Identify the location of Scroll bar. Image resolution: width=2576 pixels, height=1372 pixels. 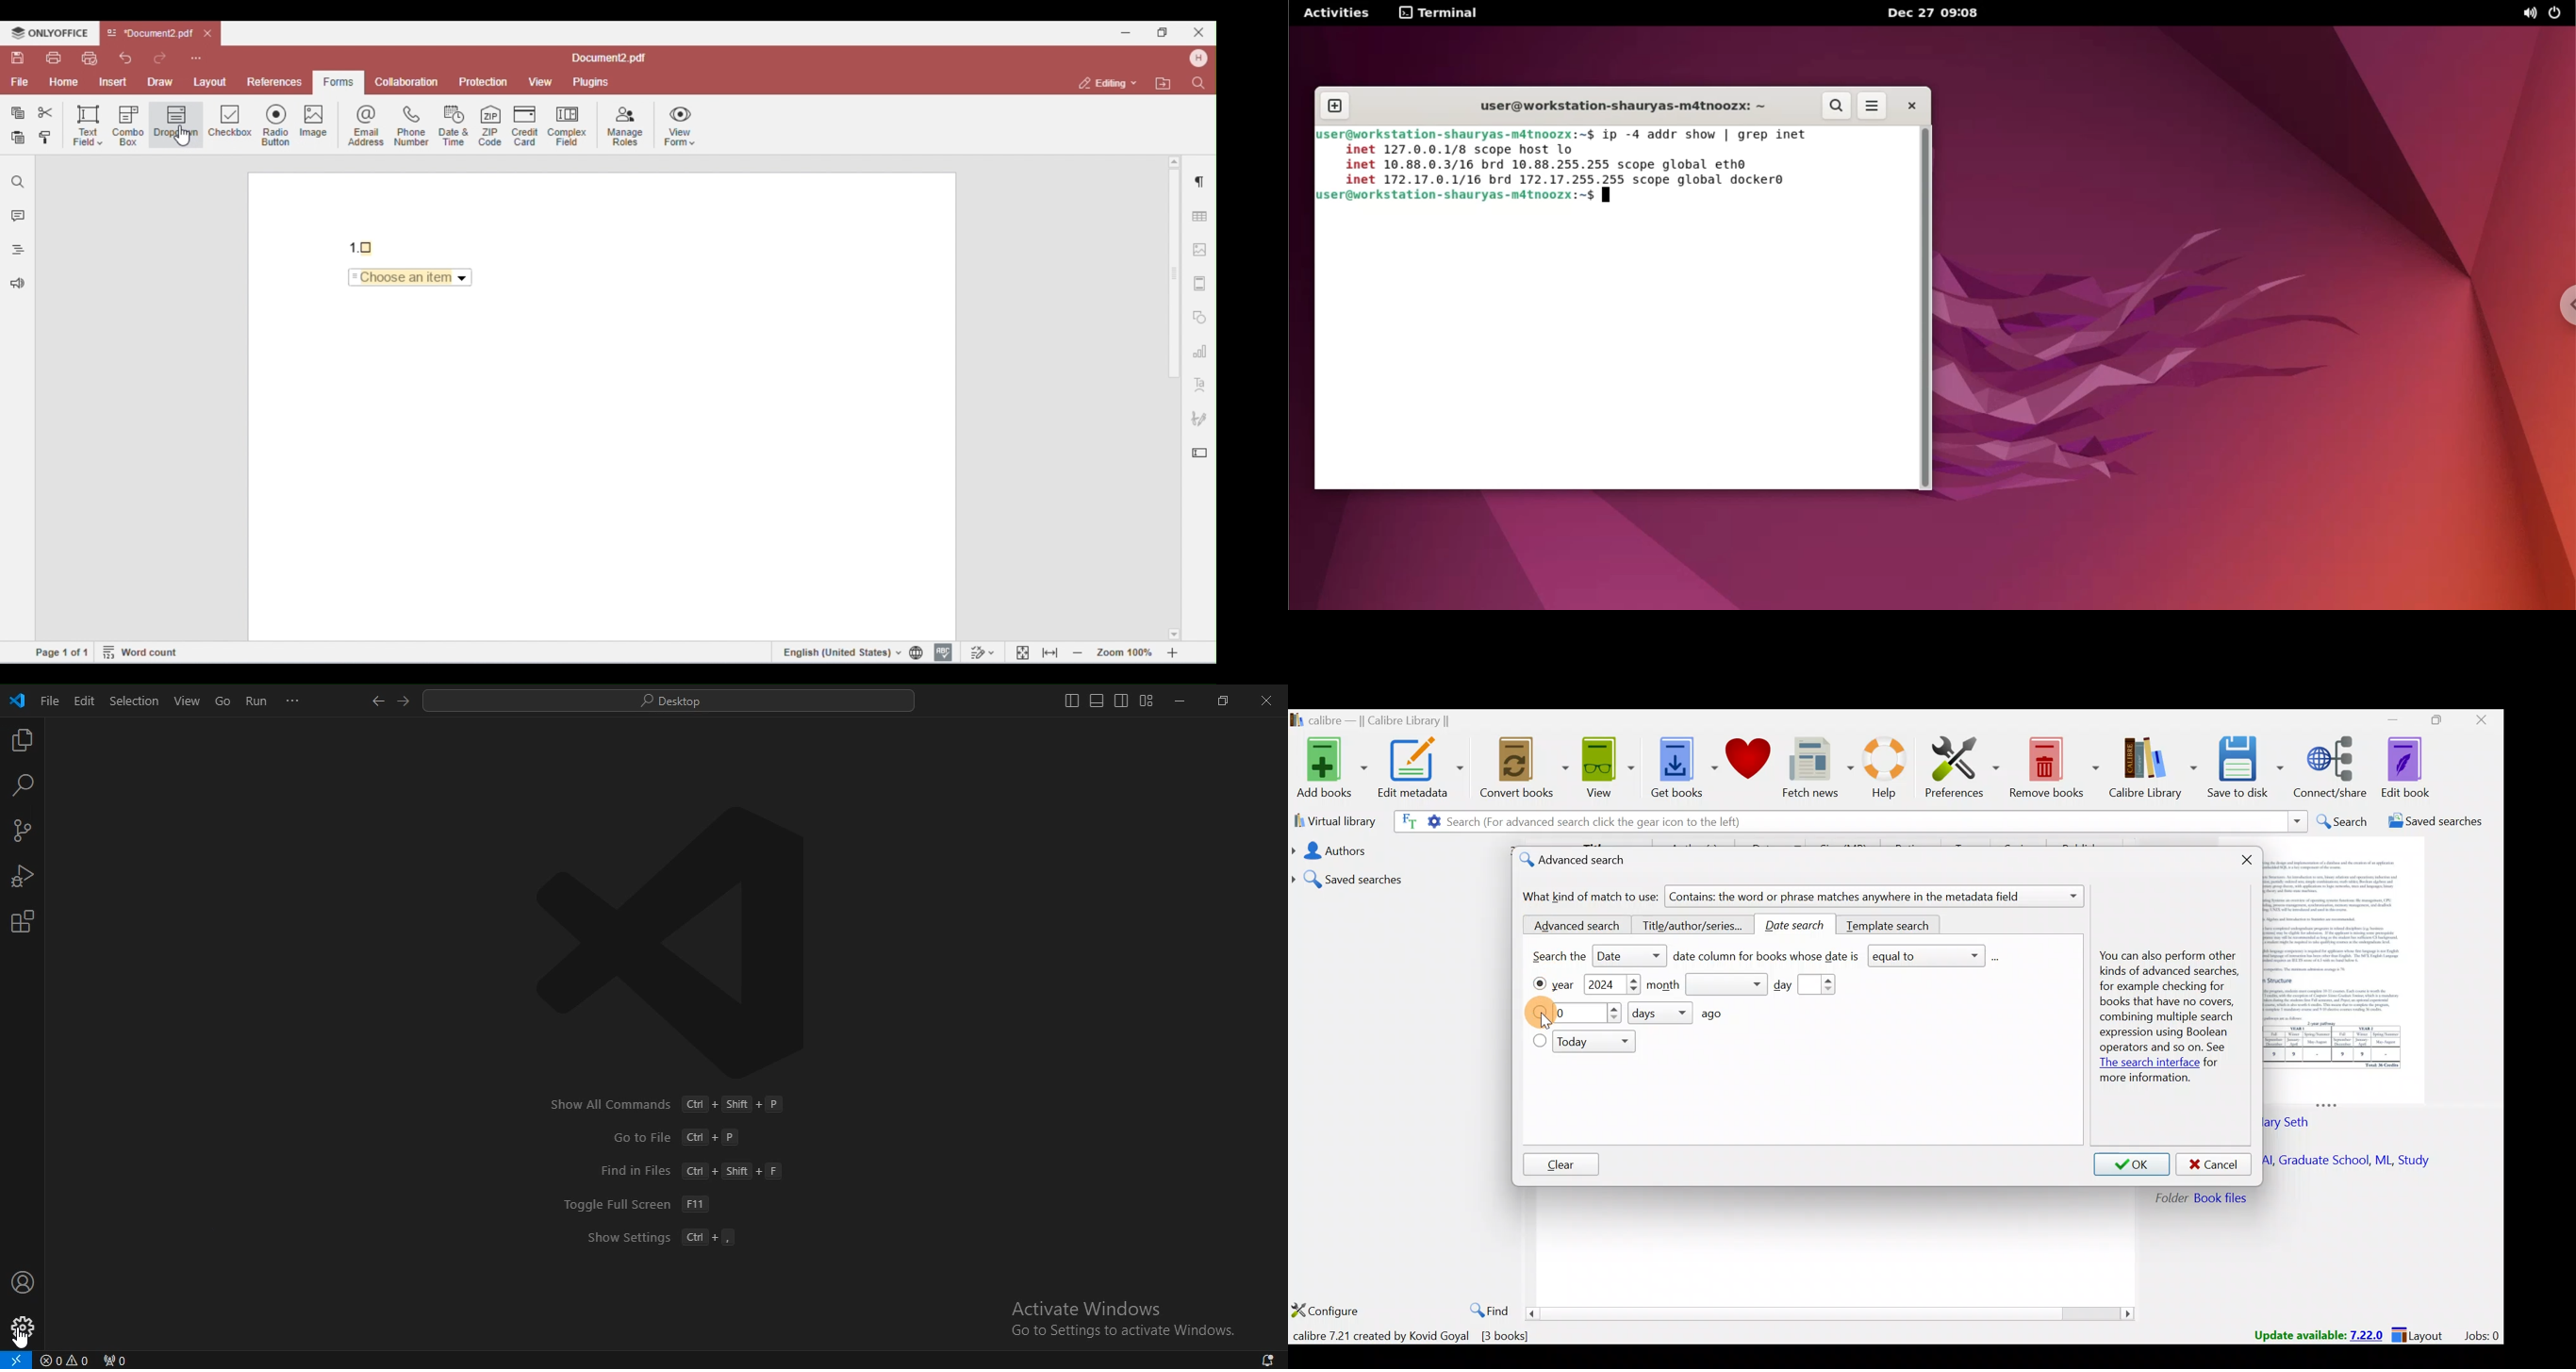
(1832, 1313).